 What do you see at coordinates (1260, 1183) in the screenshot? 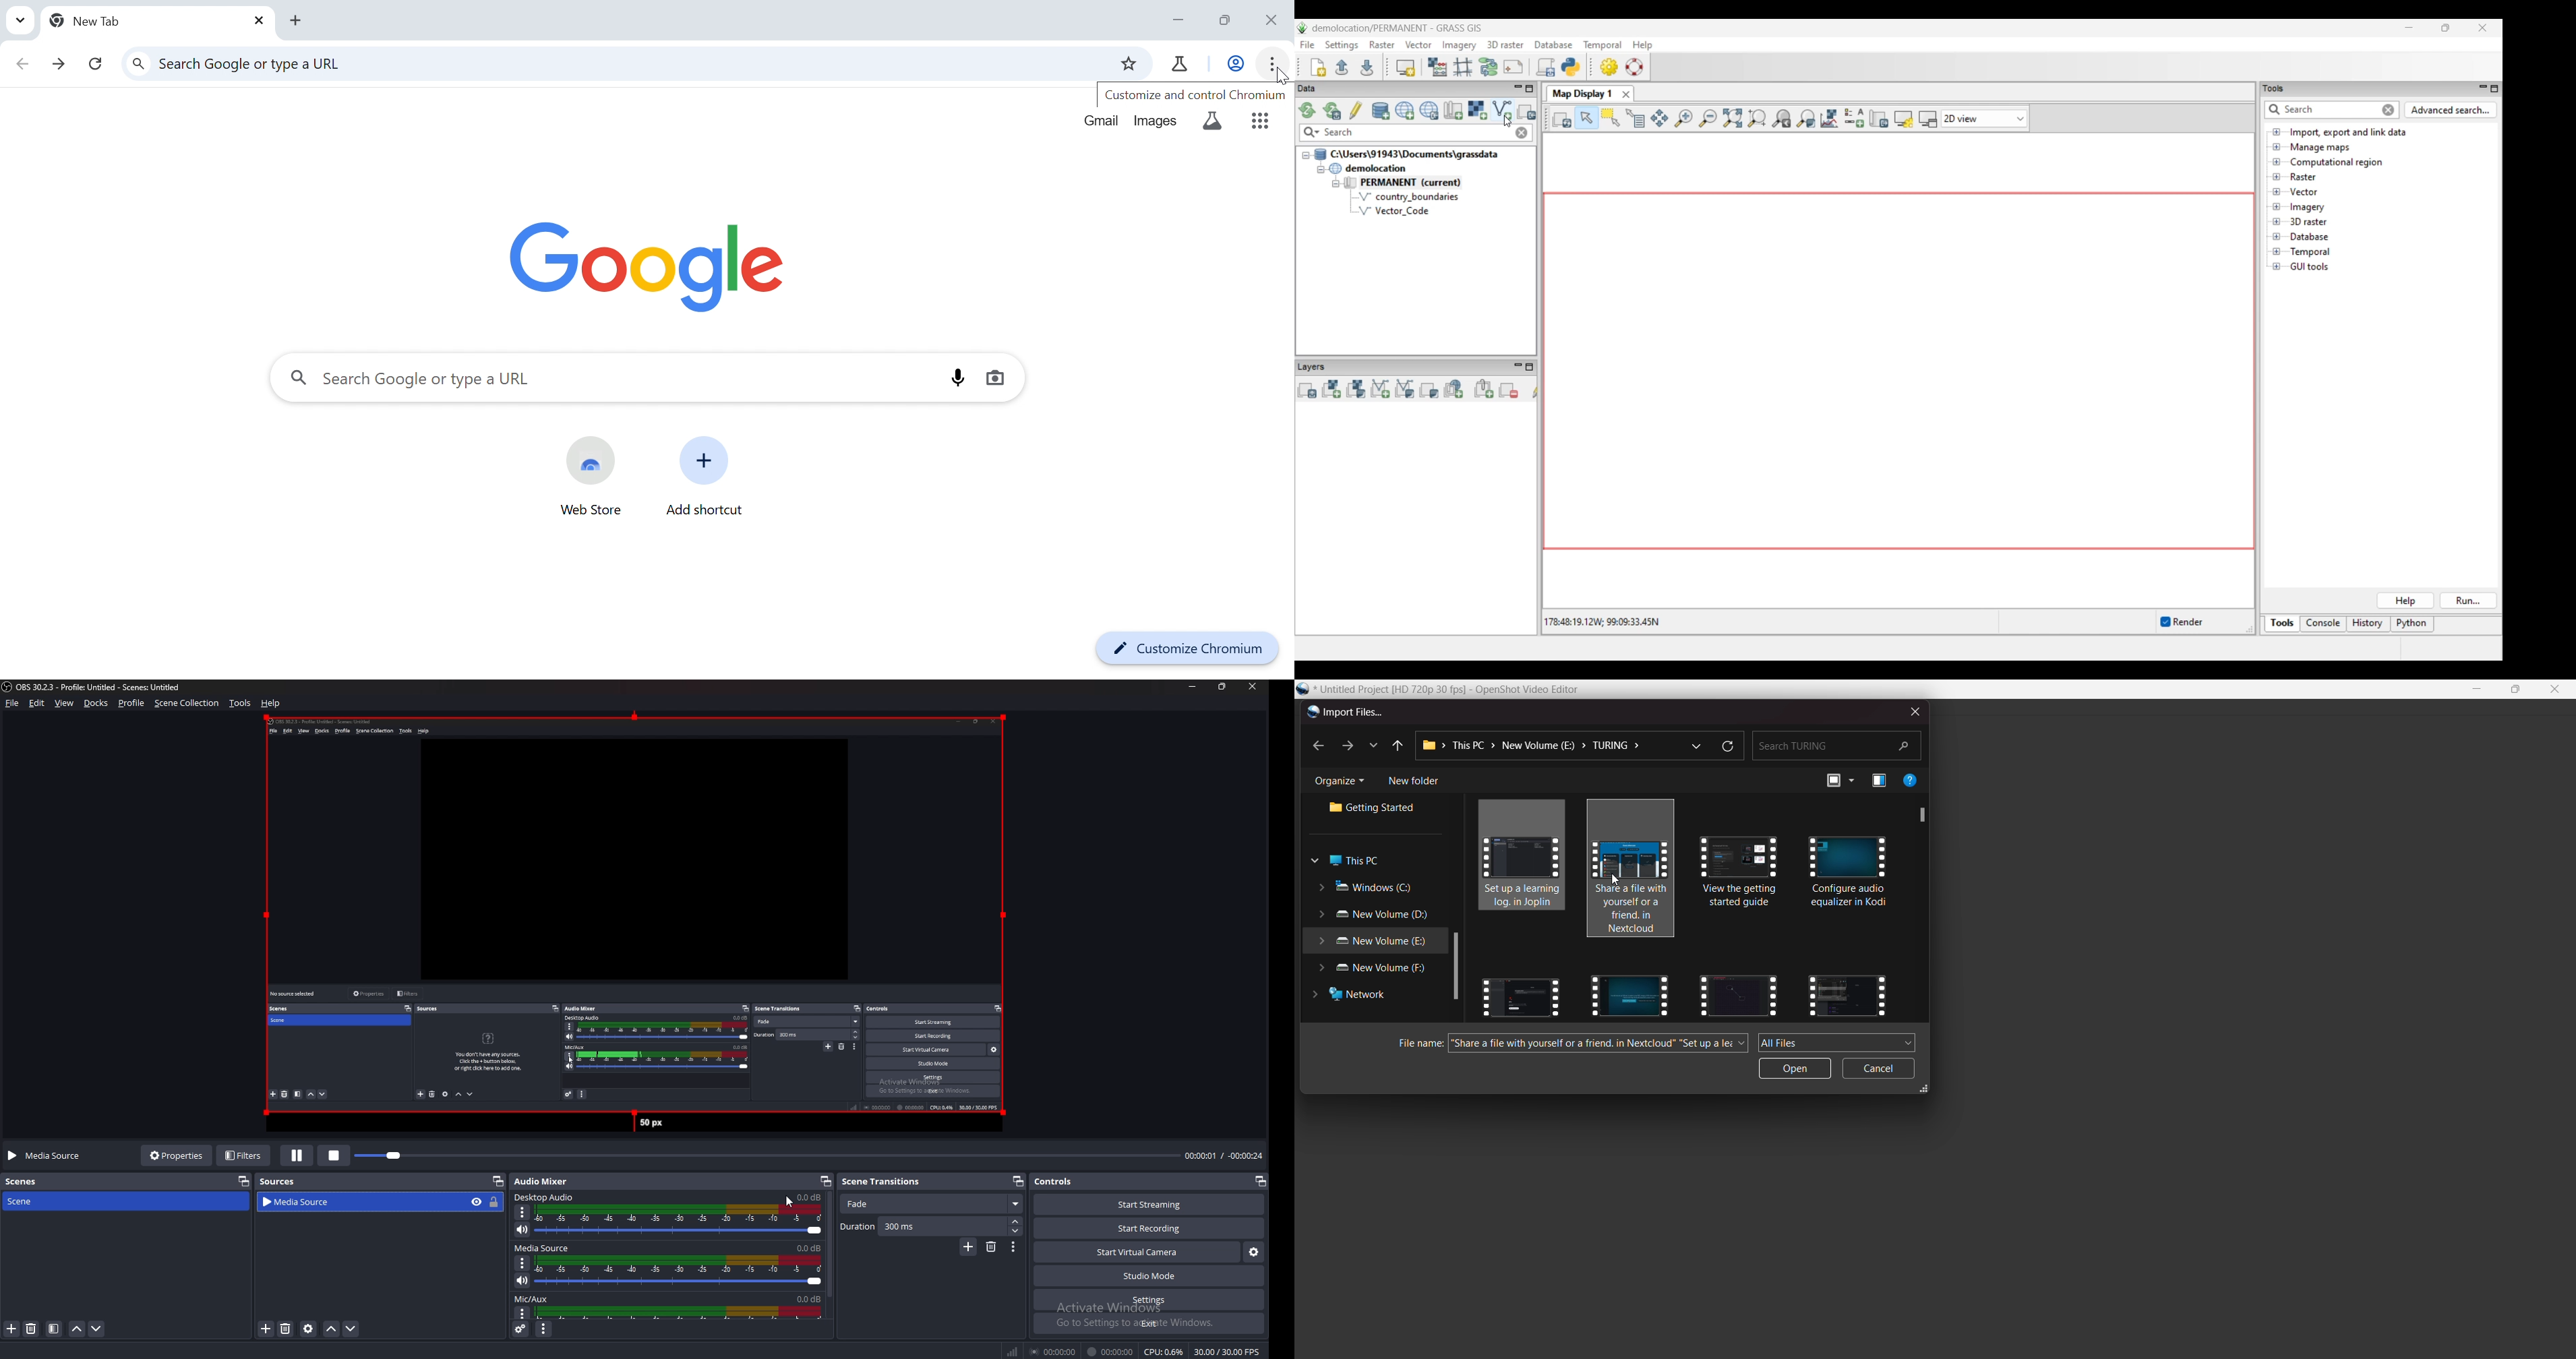
I see `pop out` at bounding box center [1260, 1183].